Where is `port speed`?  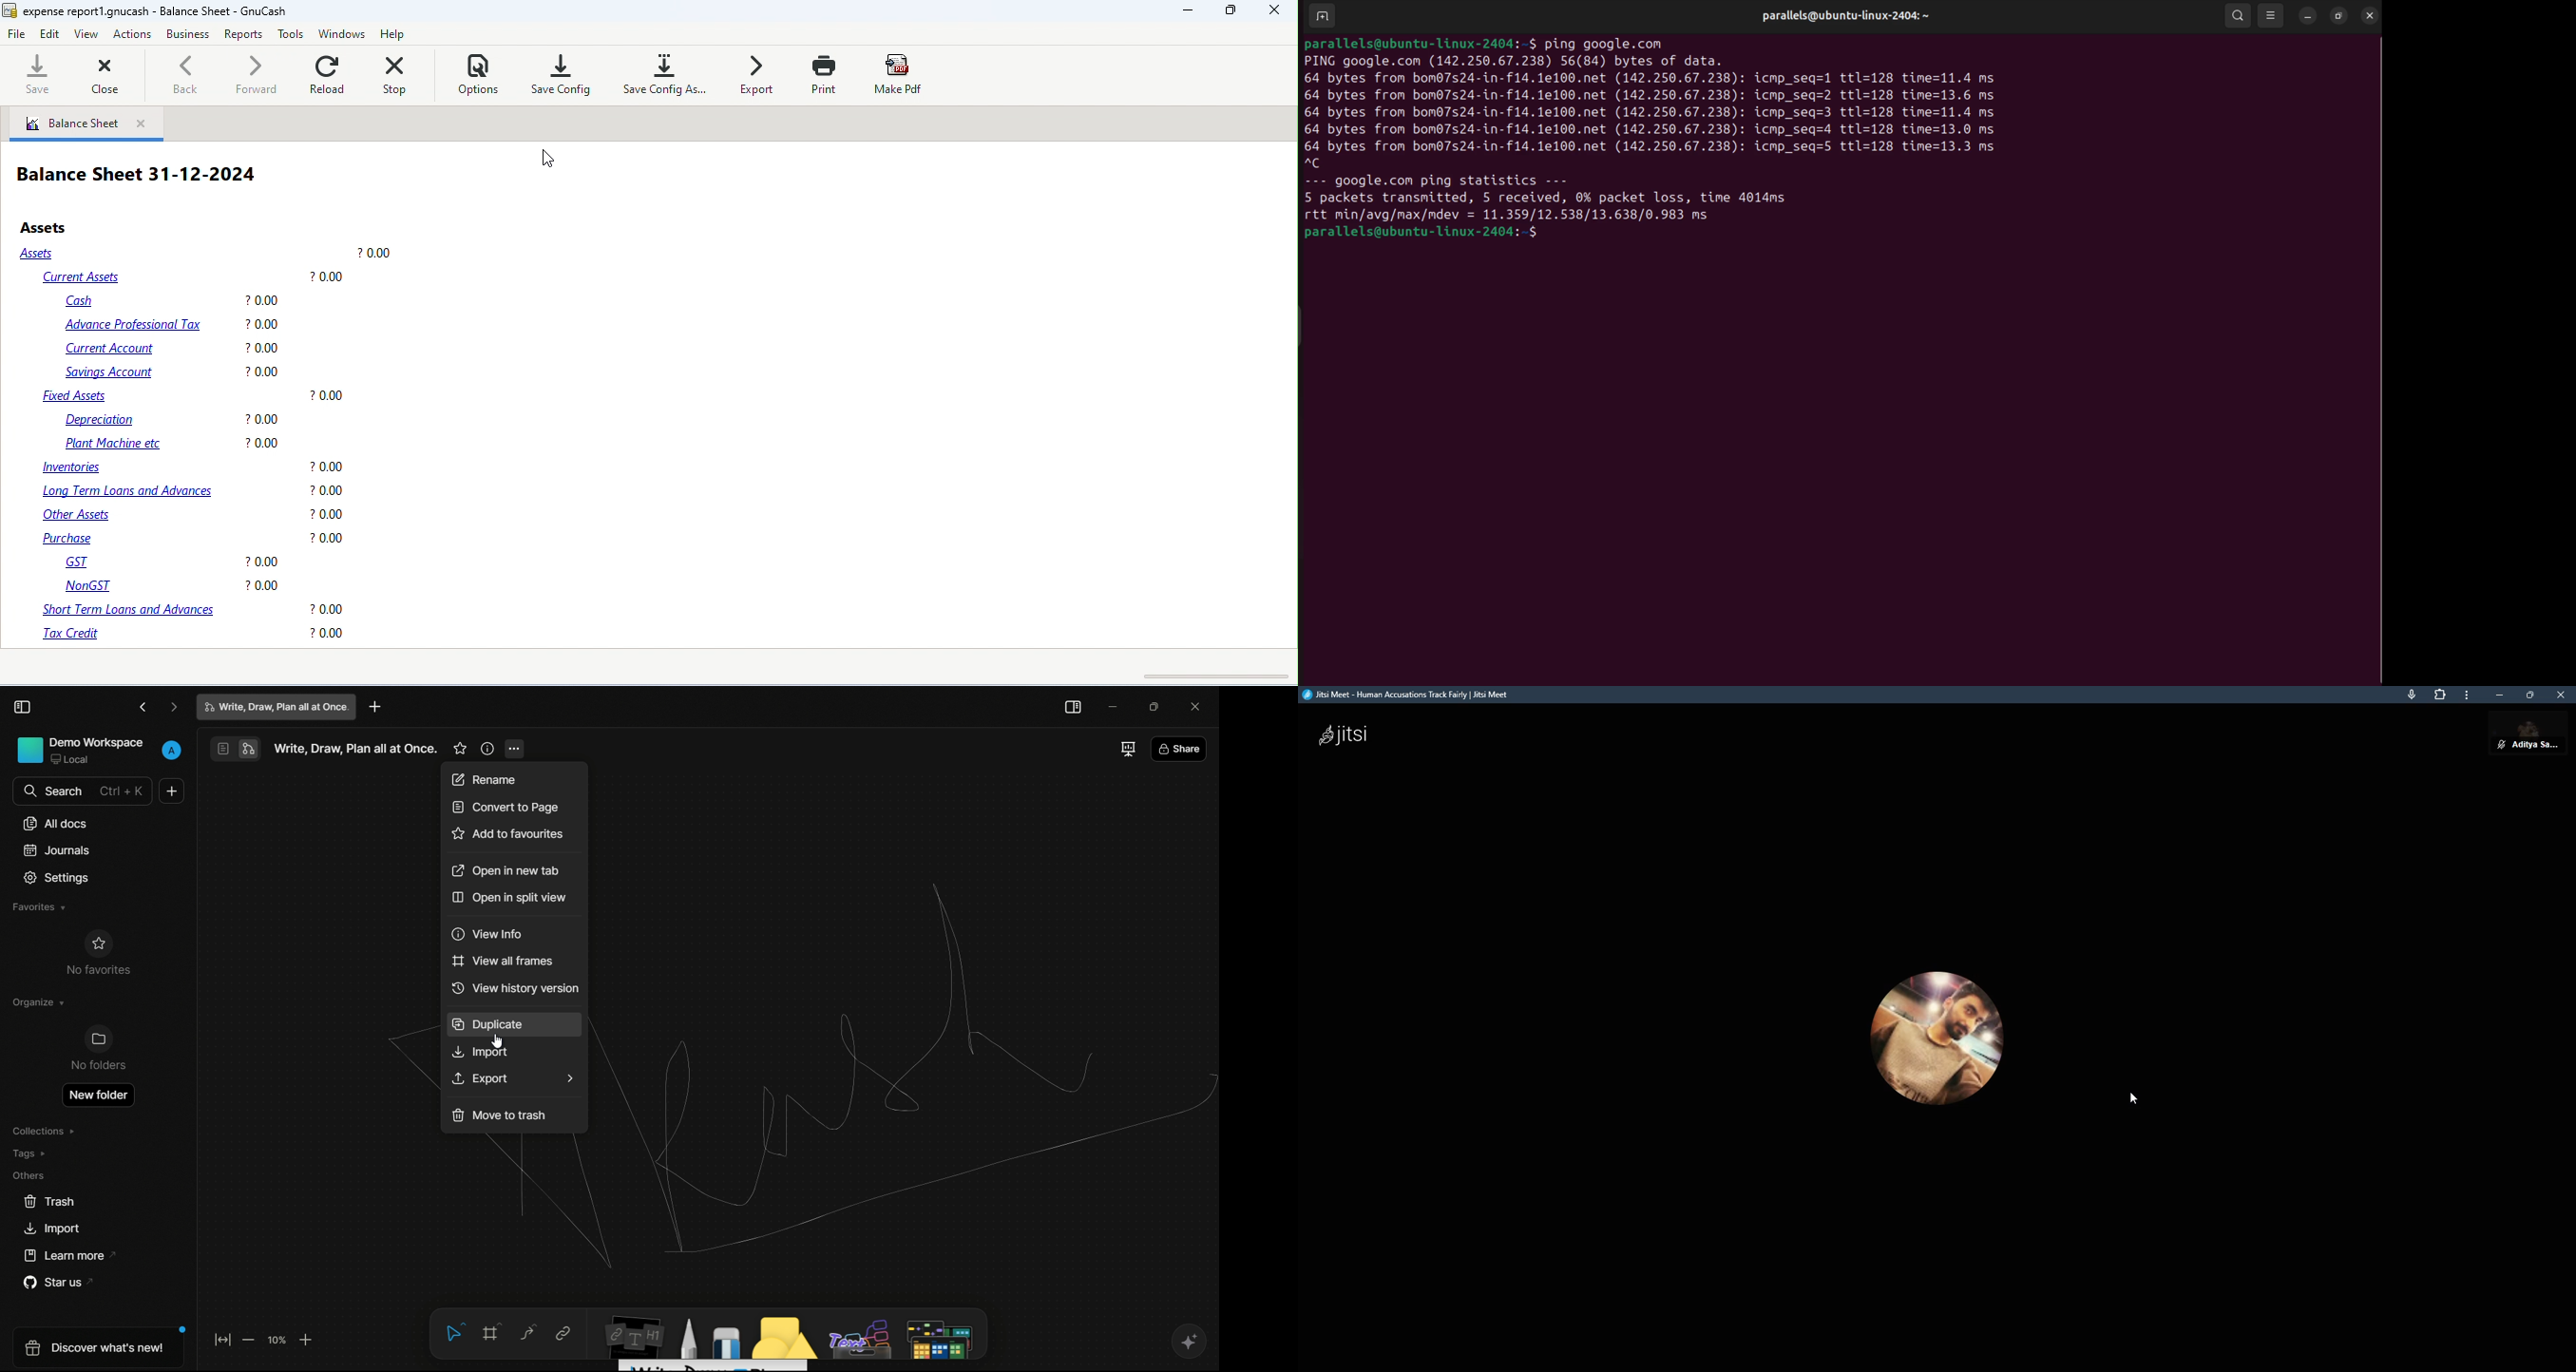
port speed is located at coordinates (1588, 215).